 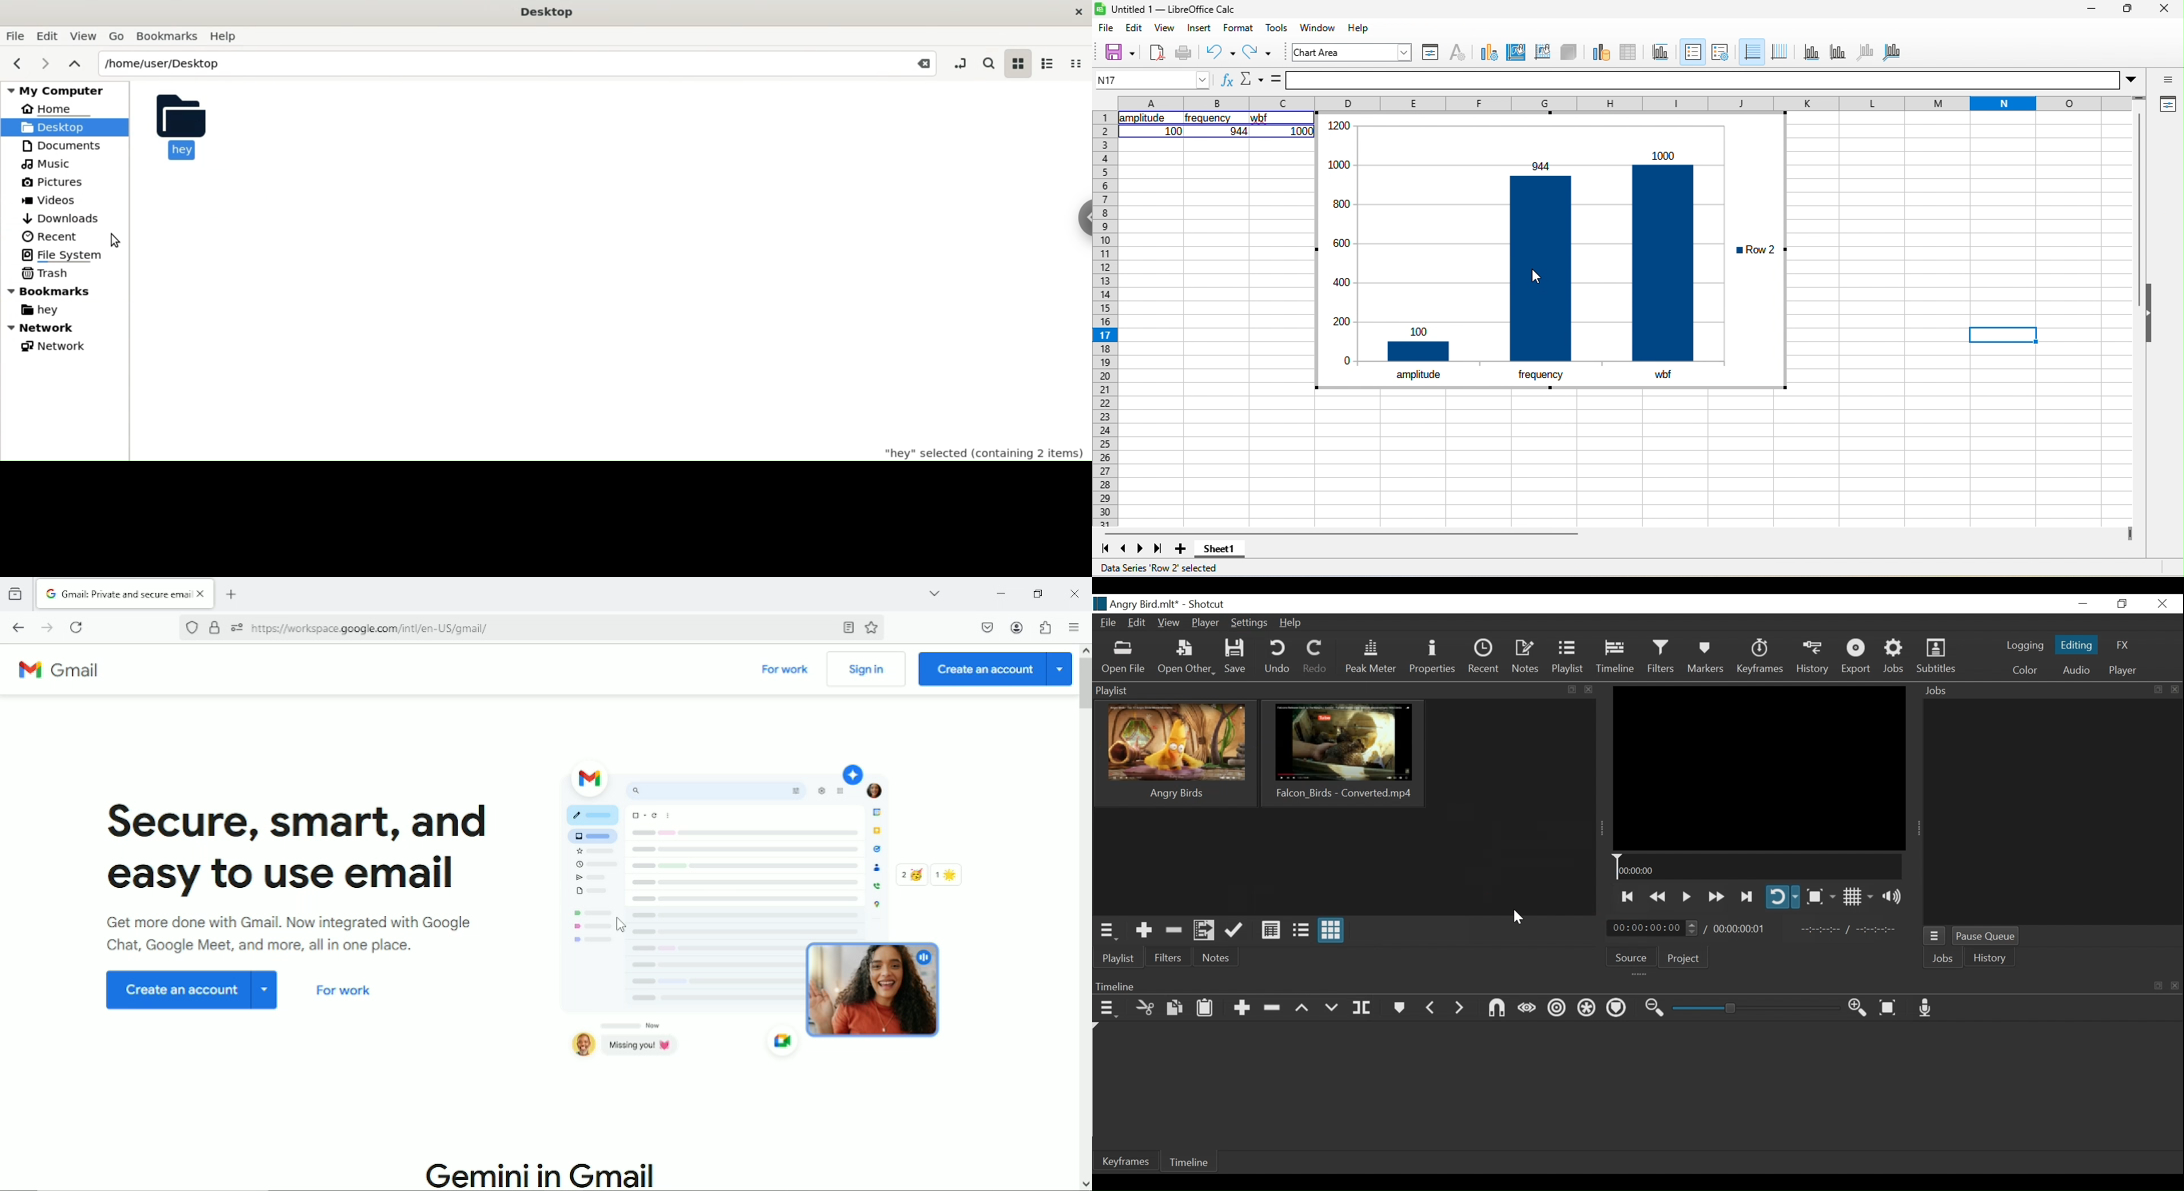 I want to click on Markers, so click(x=1707, y=658).